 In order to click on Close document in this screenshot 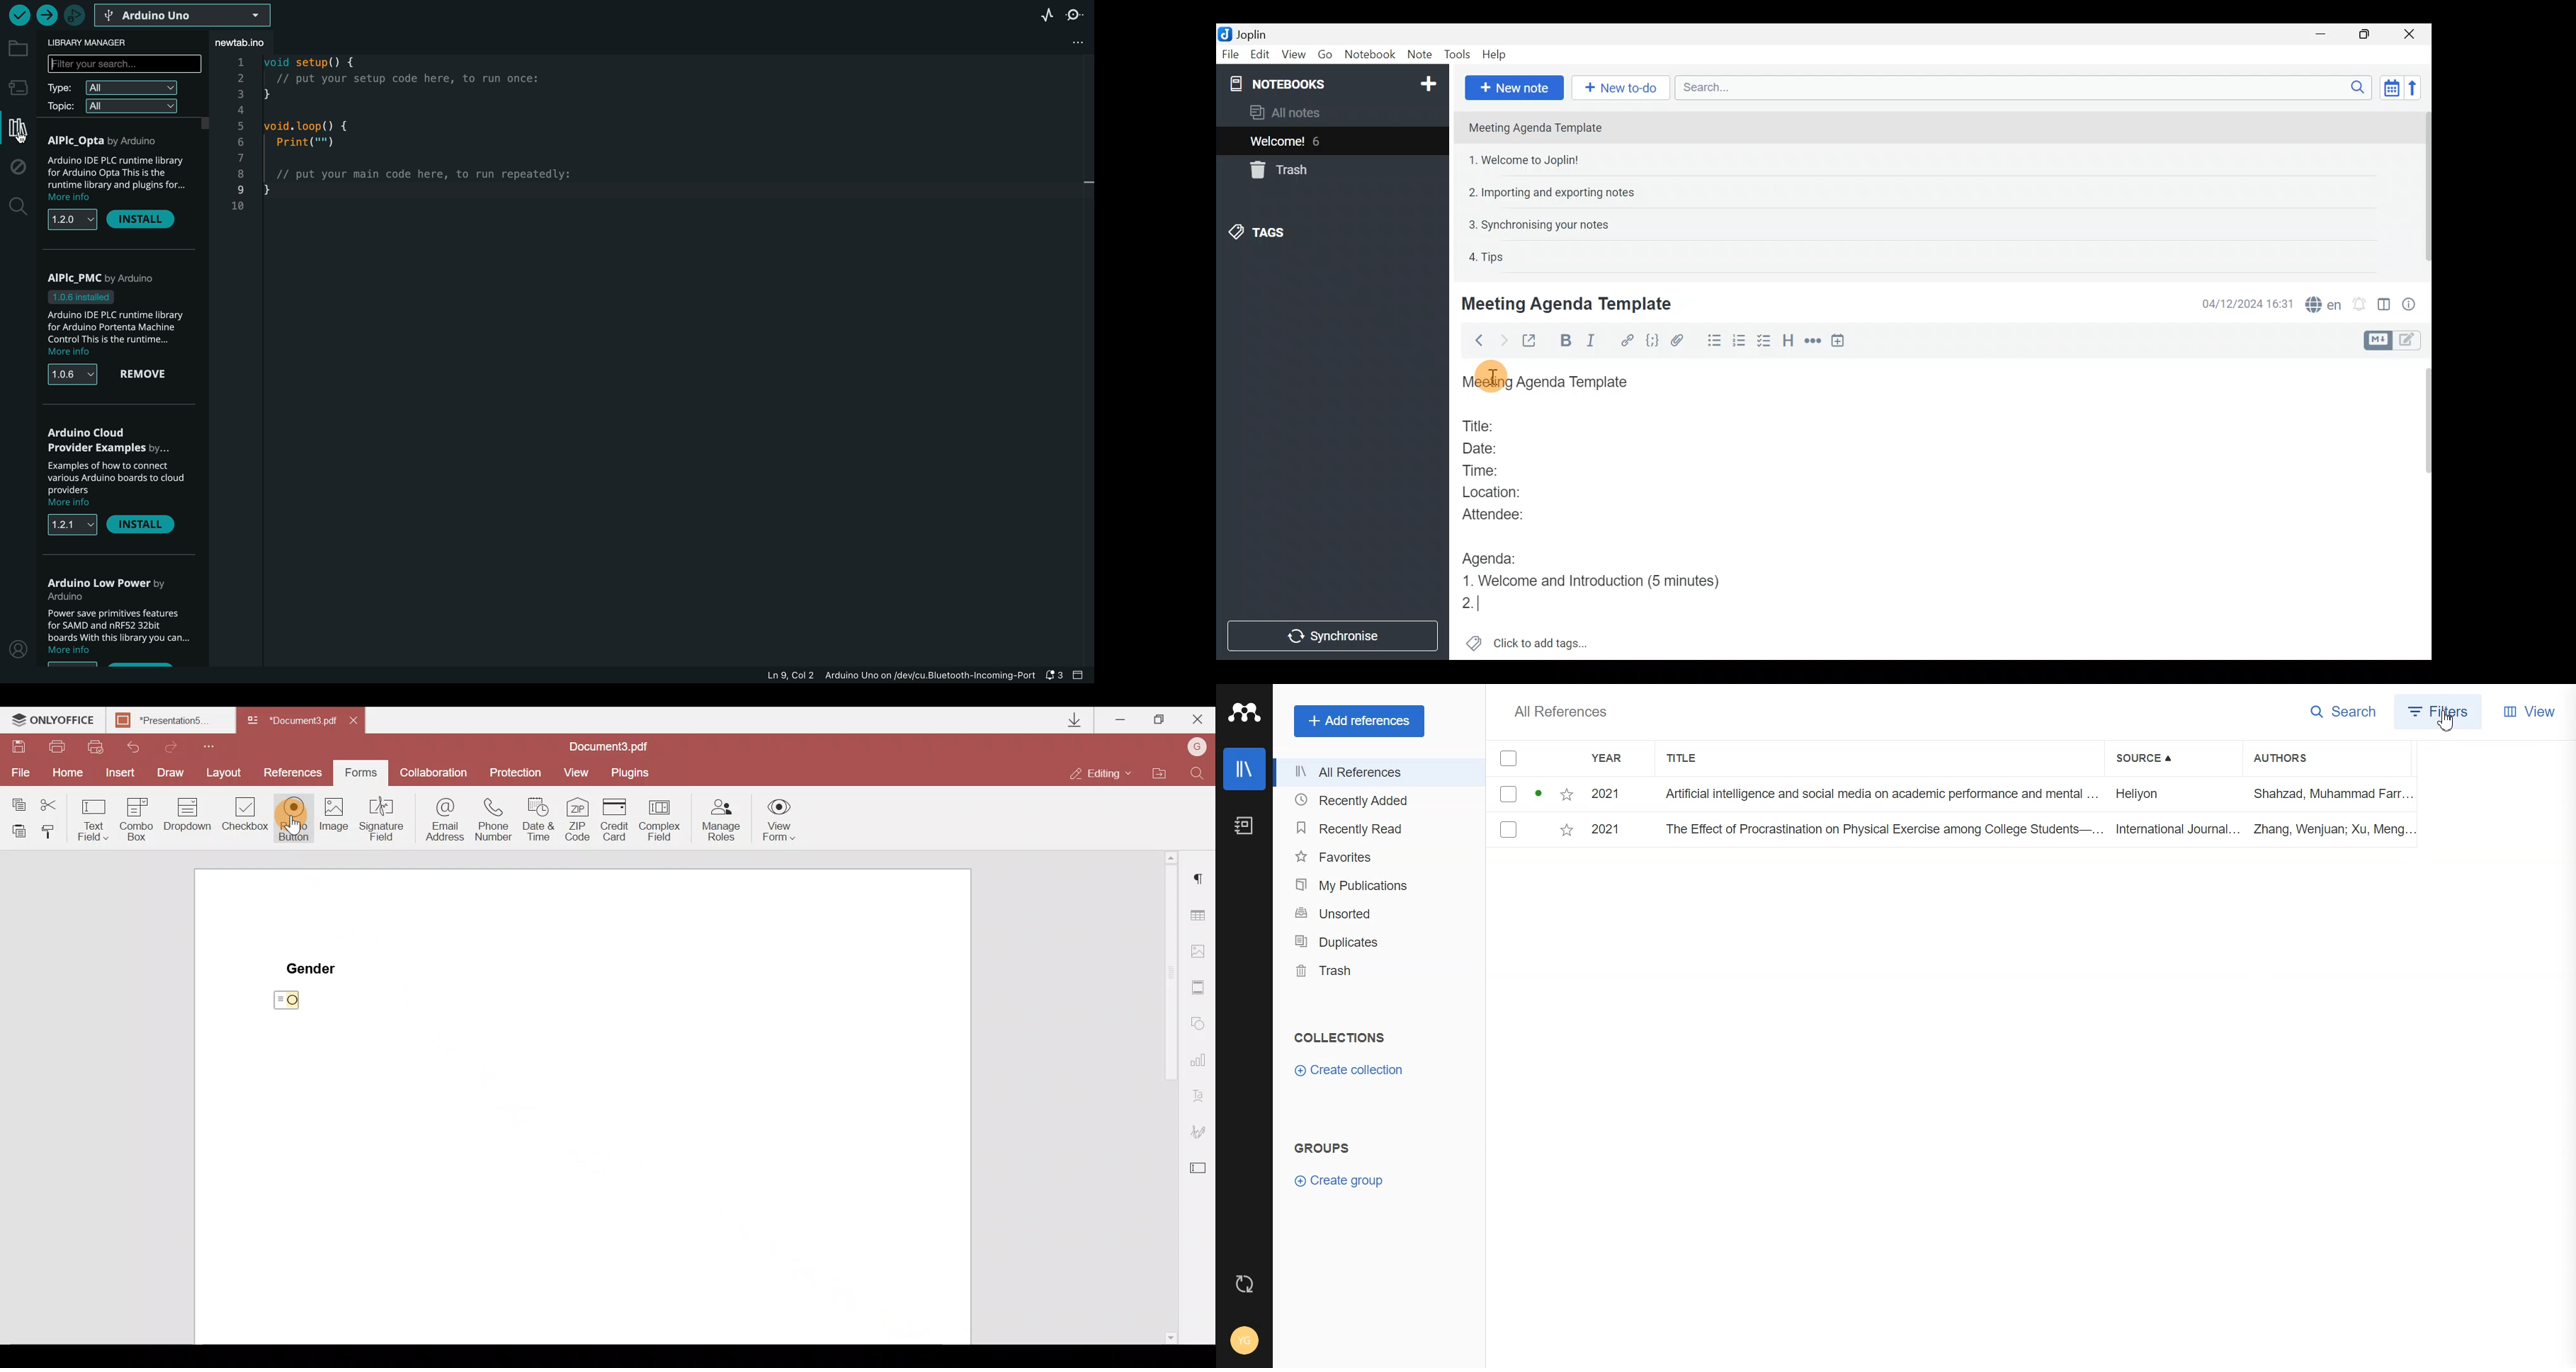, I will do `click(357, 722)`.